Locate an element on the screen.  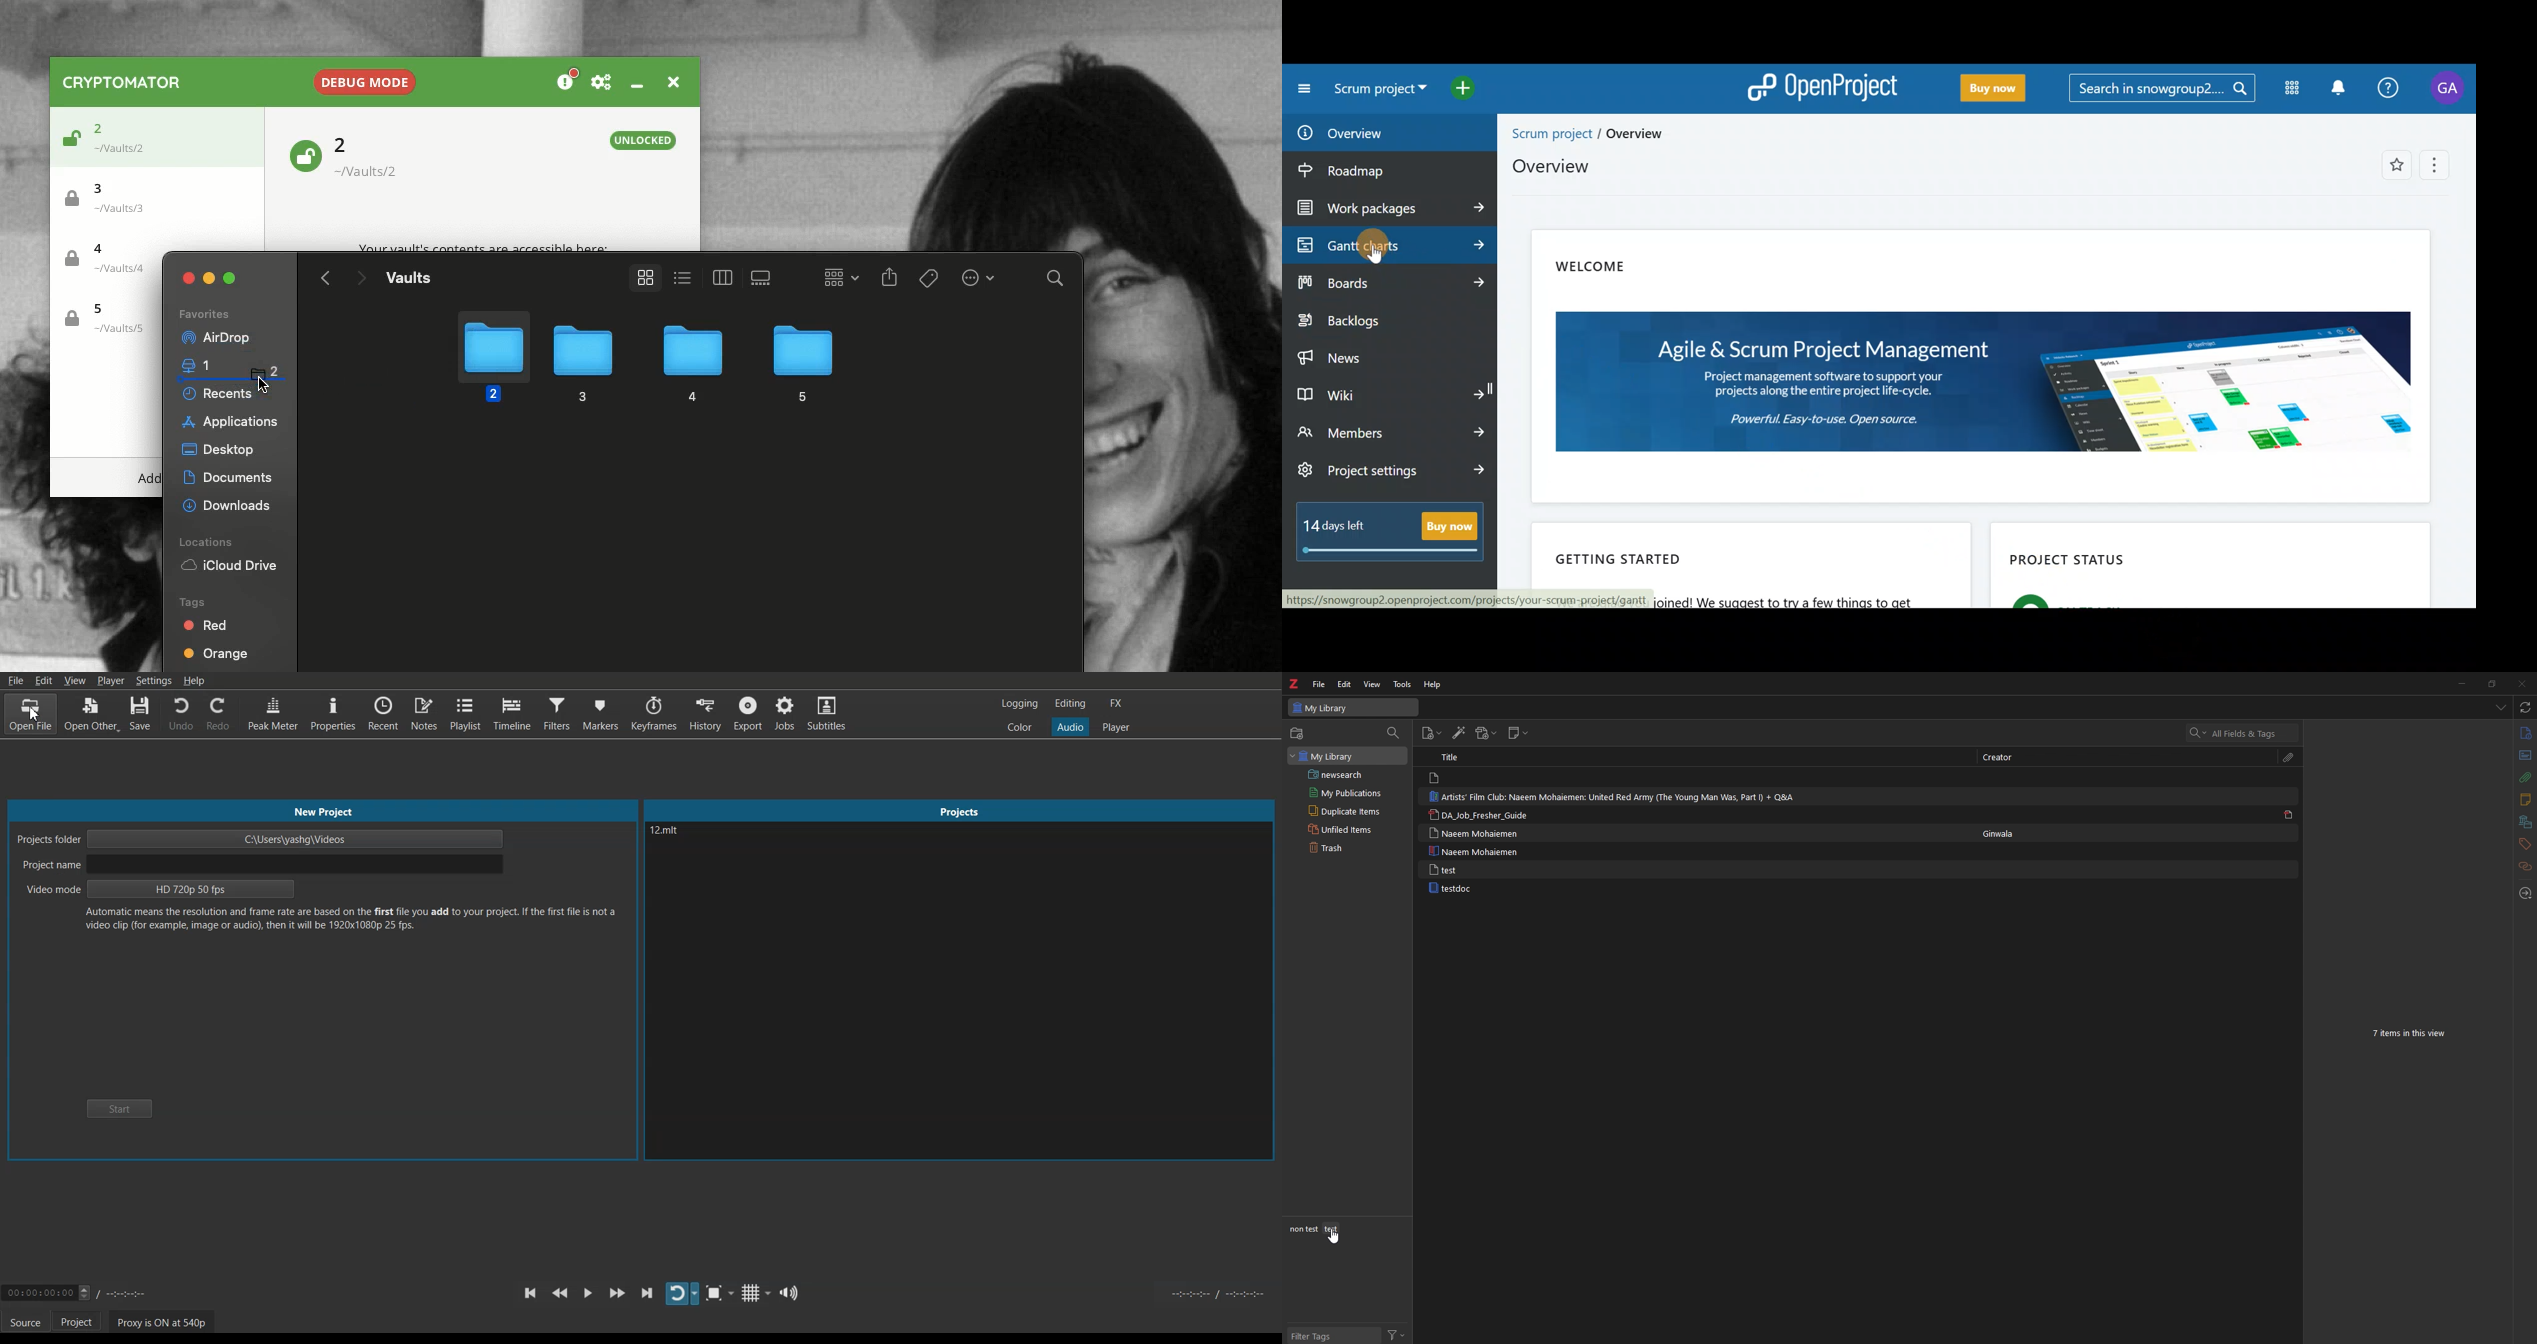
Project window is located at coordinates (960, 809).